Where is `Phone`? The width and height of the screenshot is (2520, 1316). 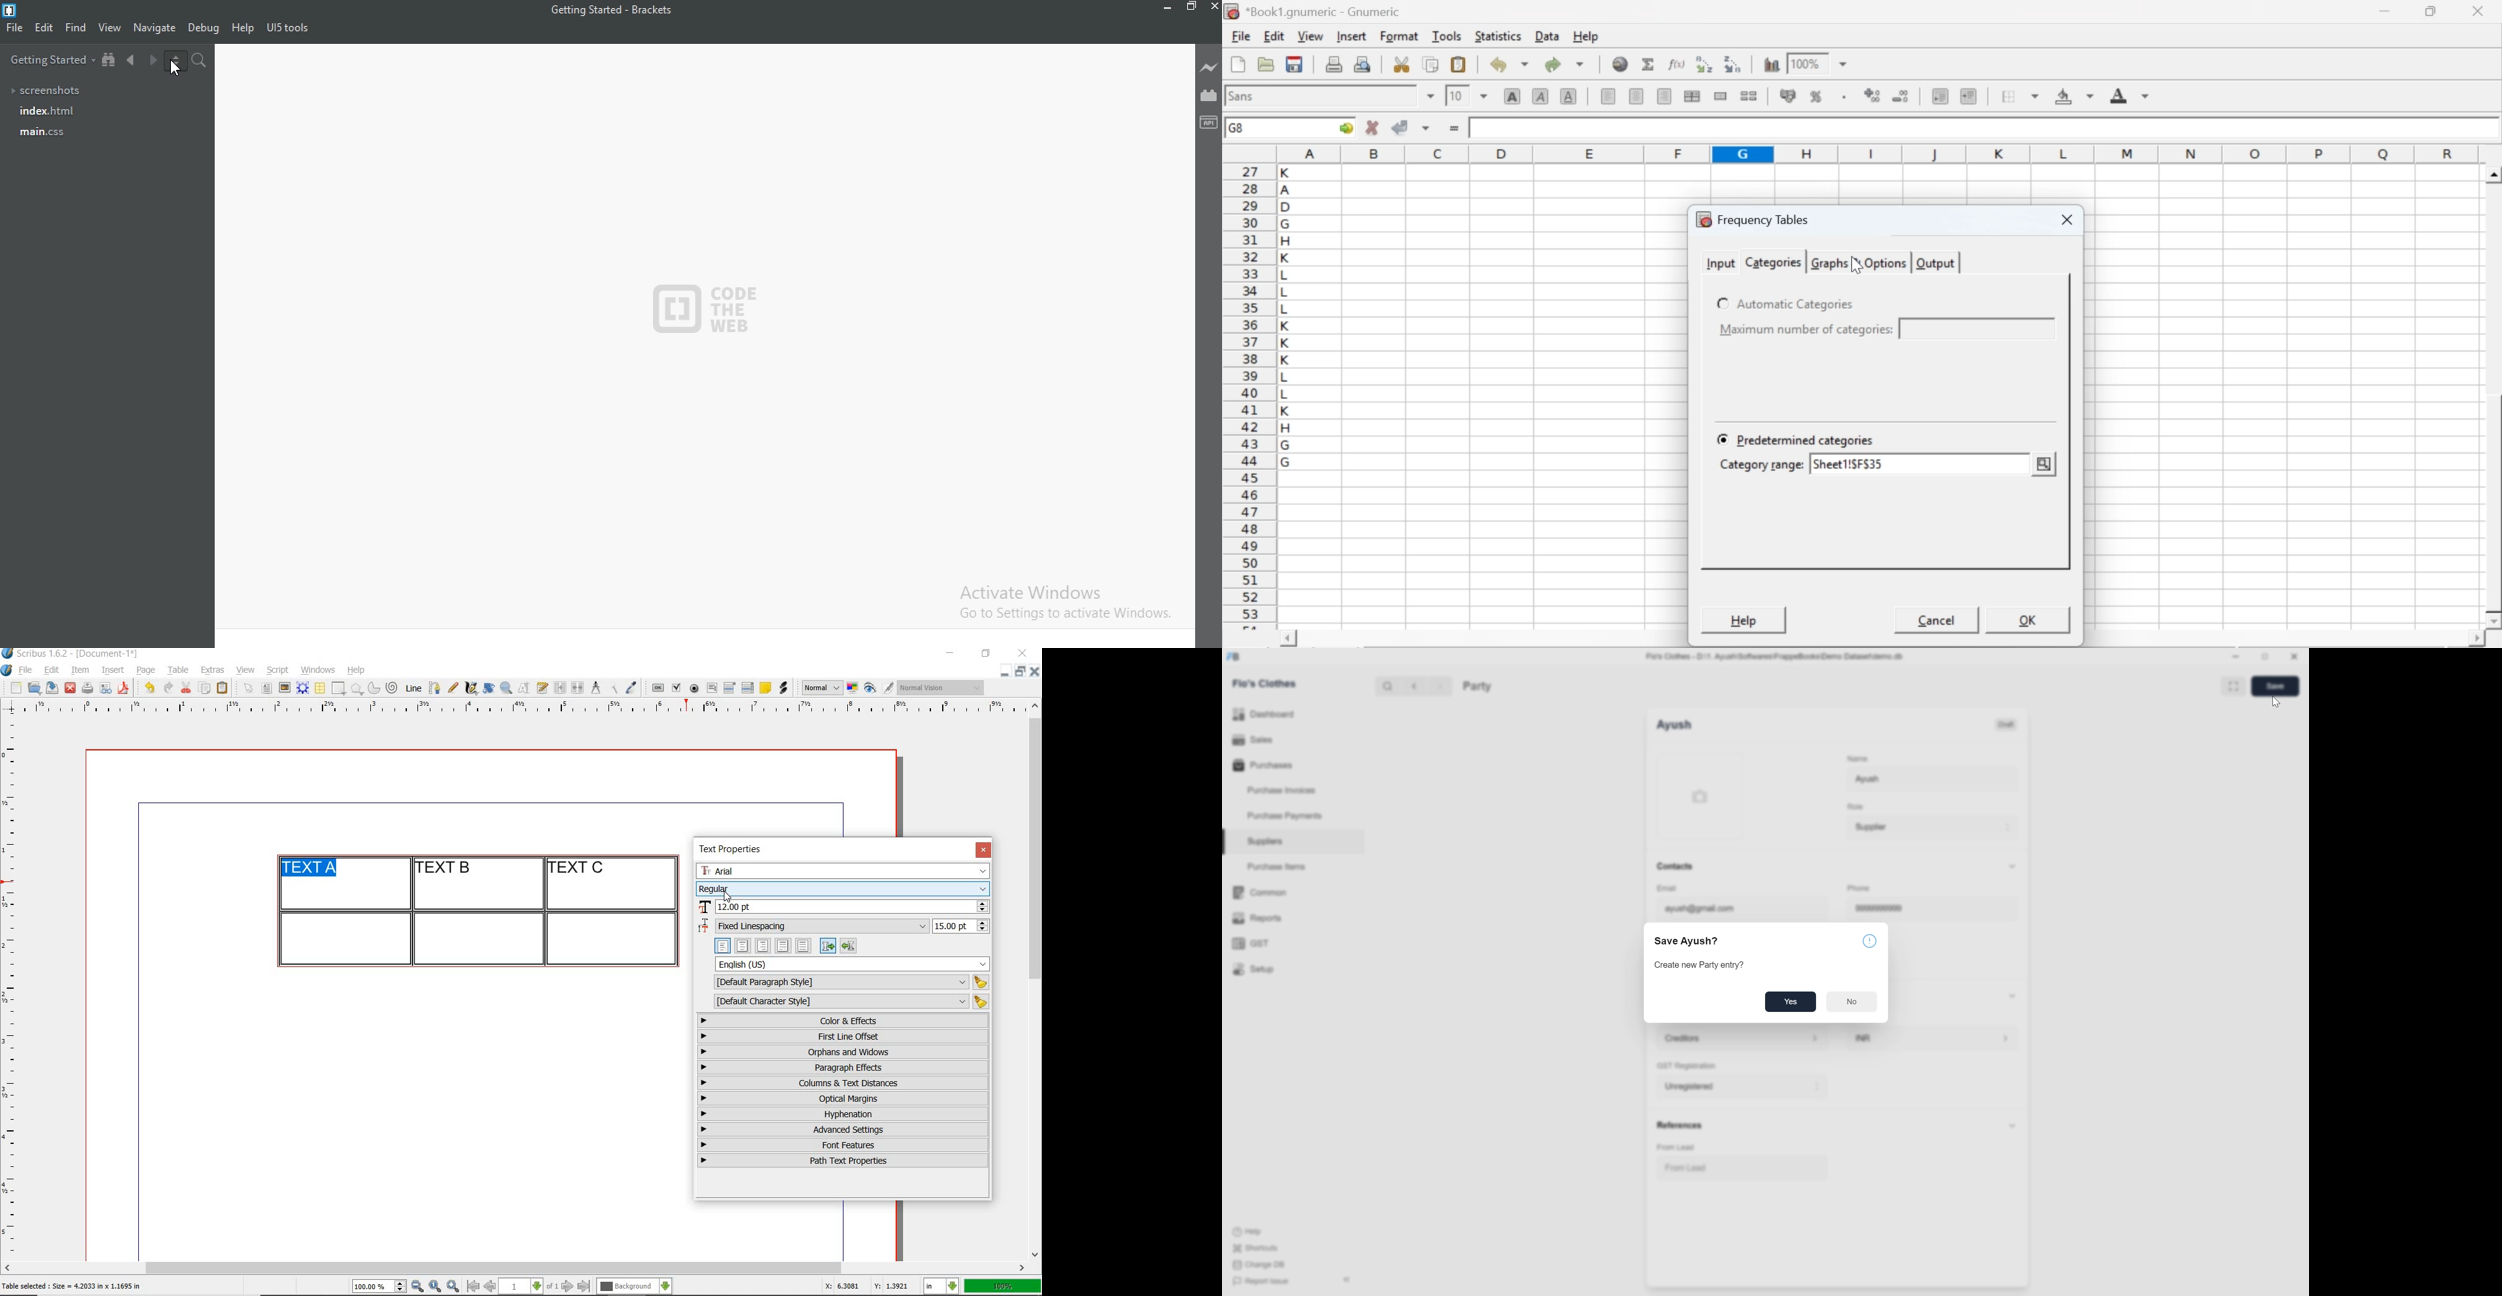
Phone is located at coordinates (1859, 888).